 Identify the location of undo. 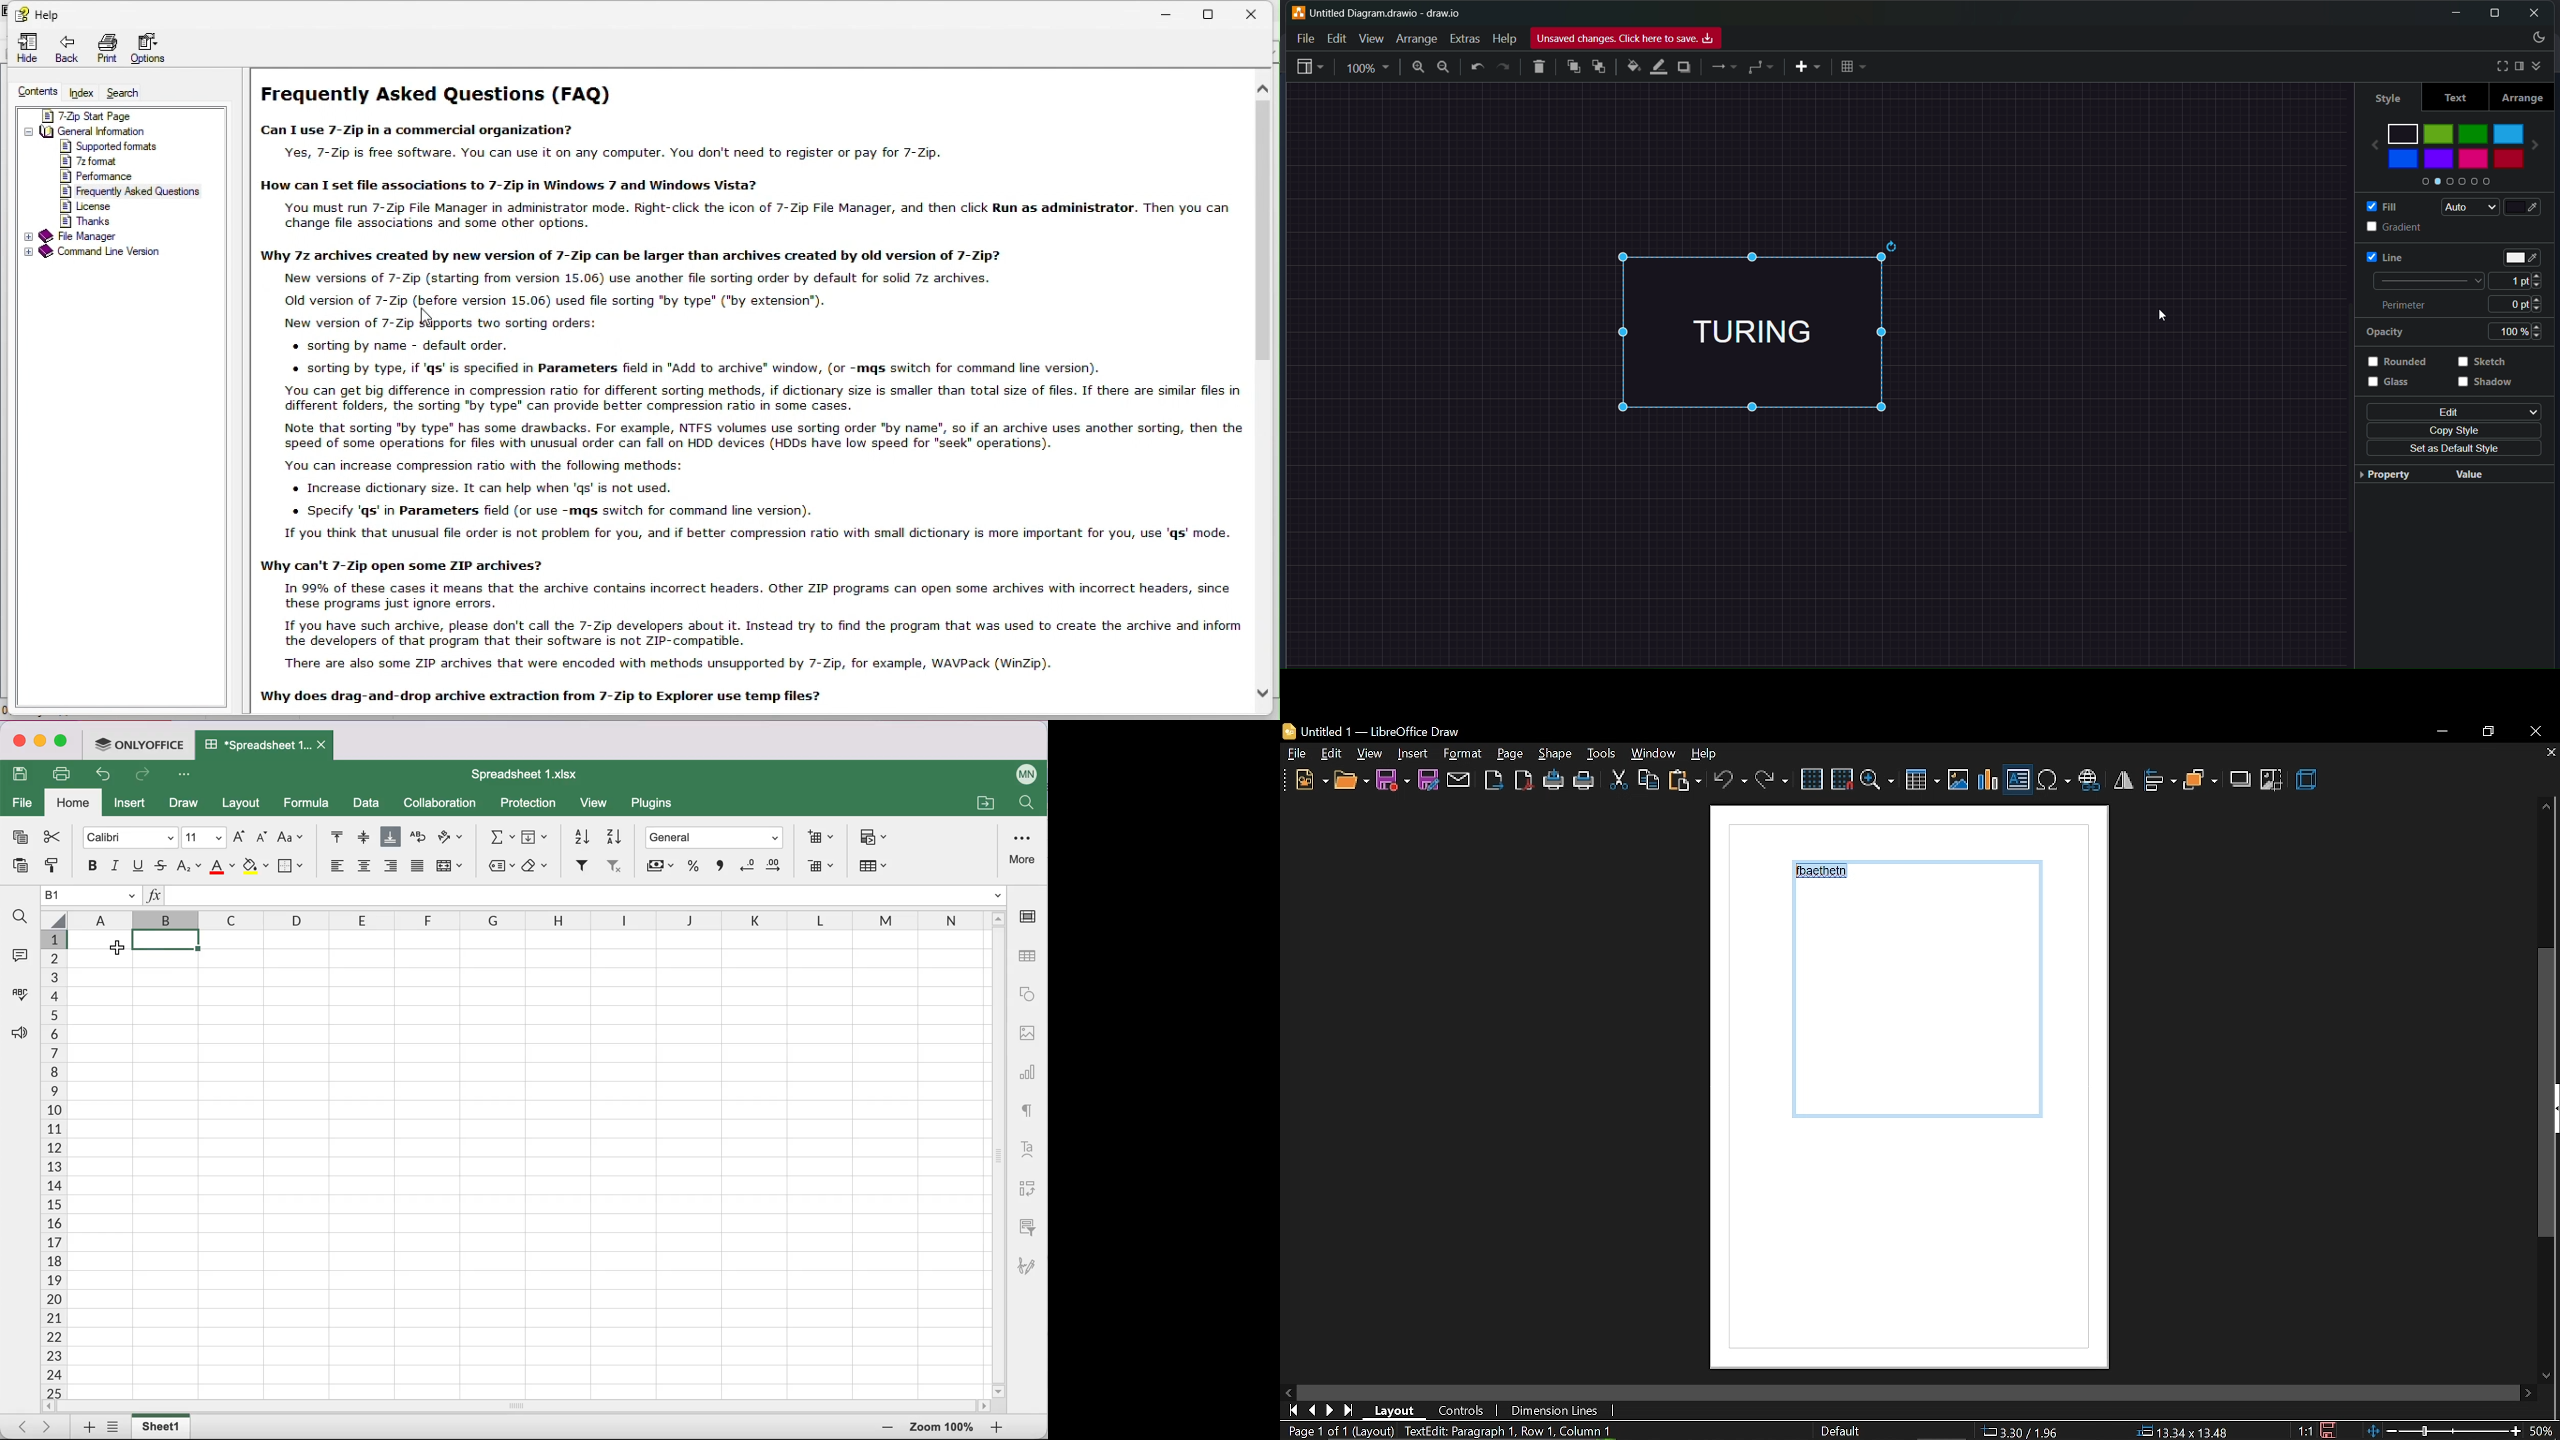
(1479, 67).